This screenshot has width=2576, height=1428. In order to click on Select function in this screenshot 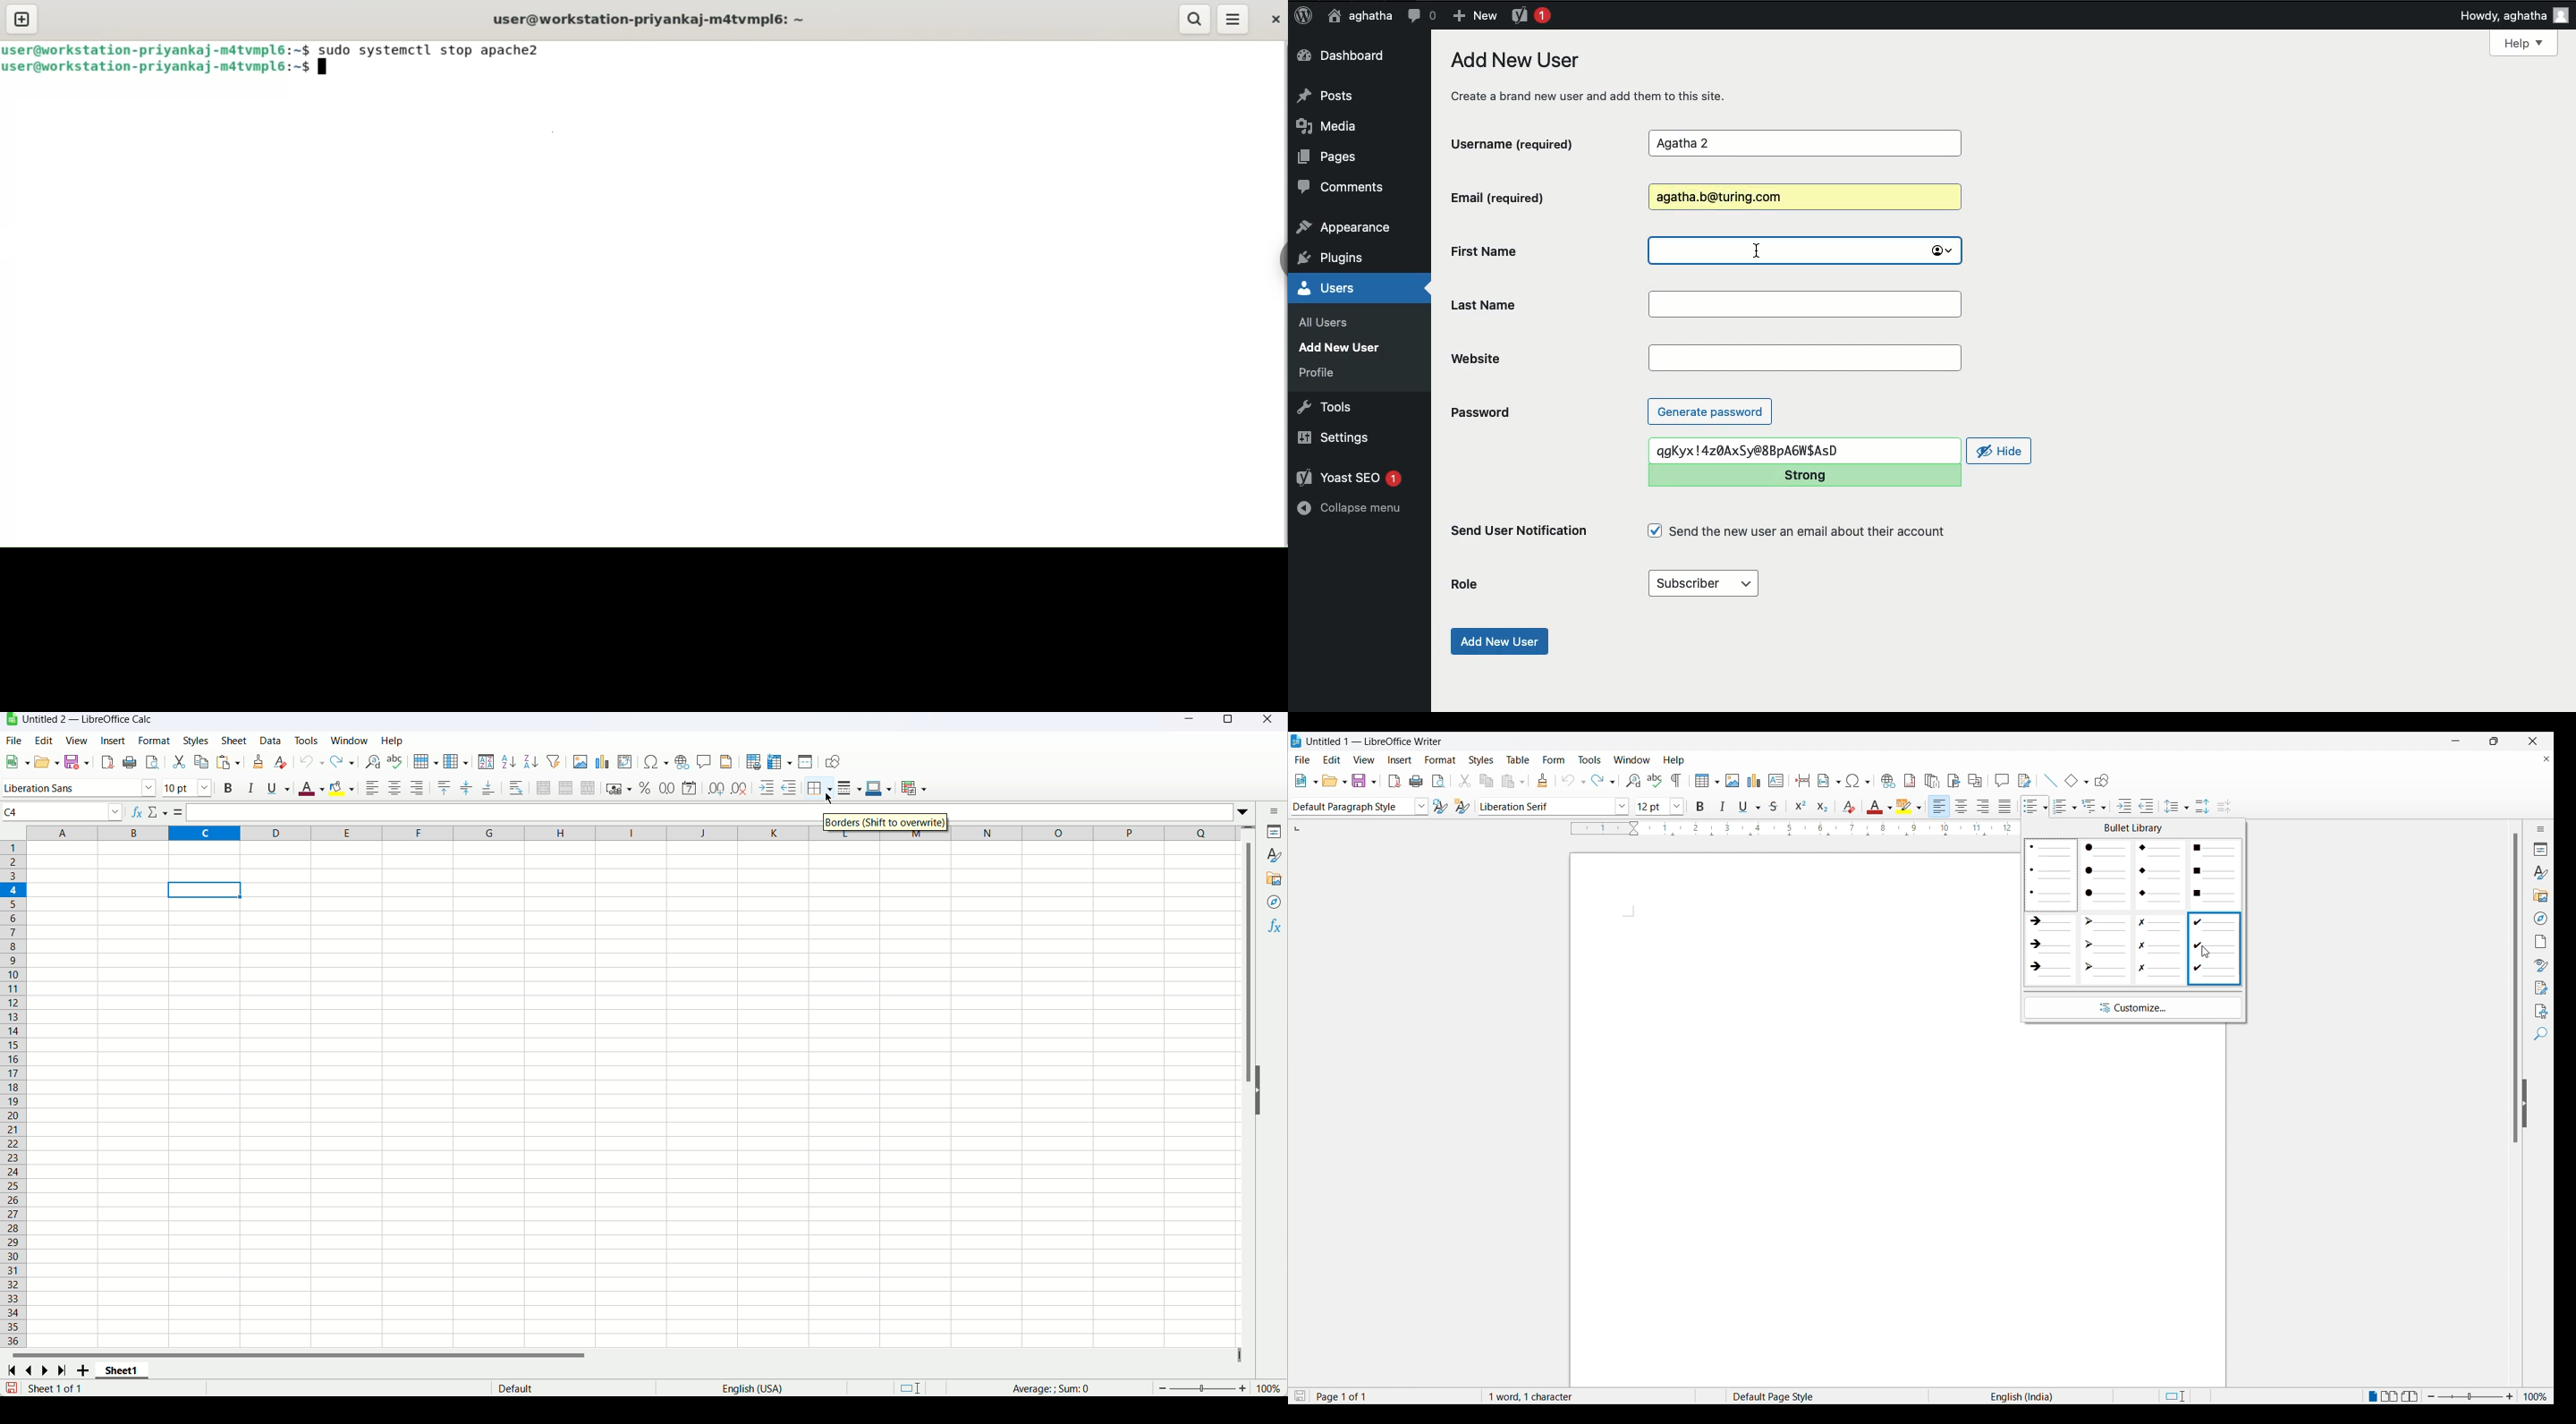, I will do `click(159, 813)`.